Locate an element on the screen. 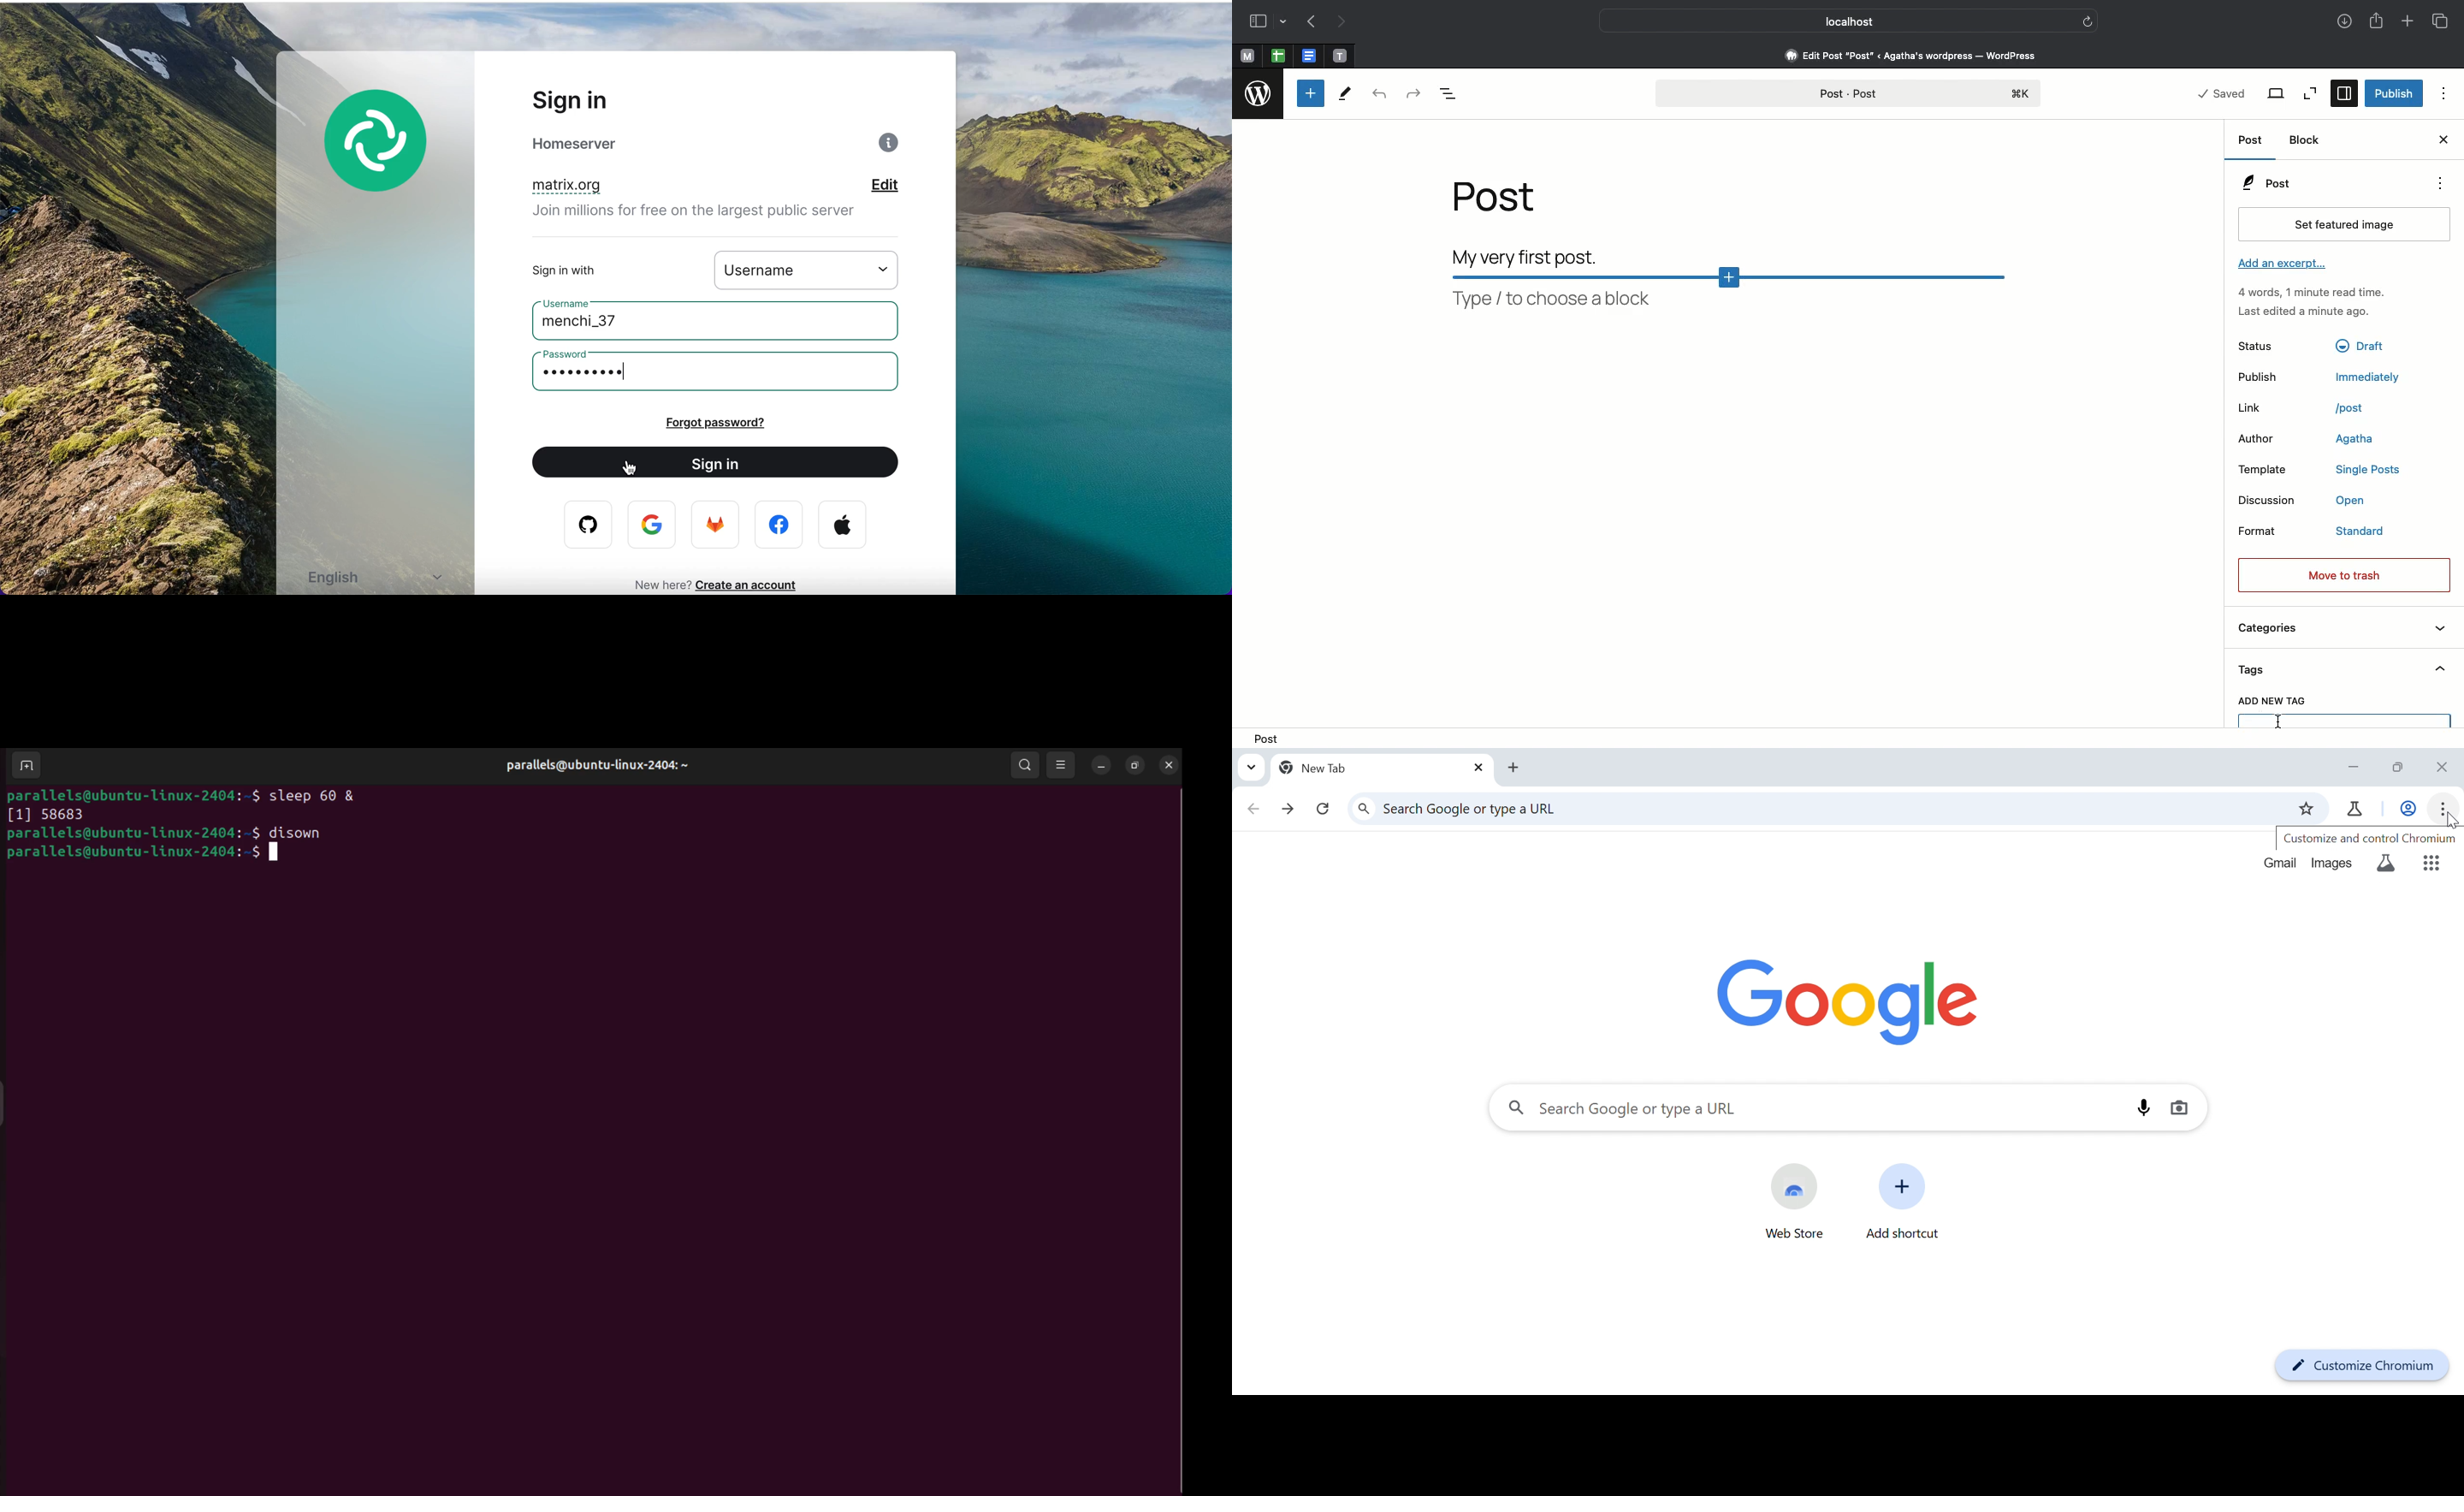 This screenshot has width=2464, height=1512. info is located at coordinates (891, 146).